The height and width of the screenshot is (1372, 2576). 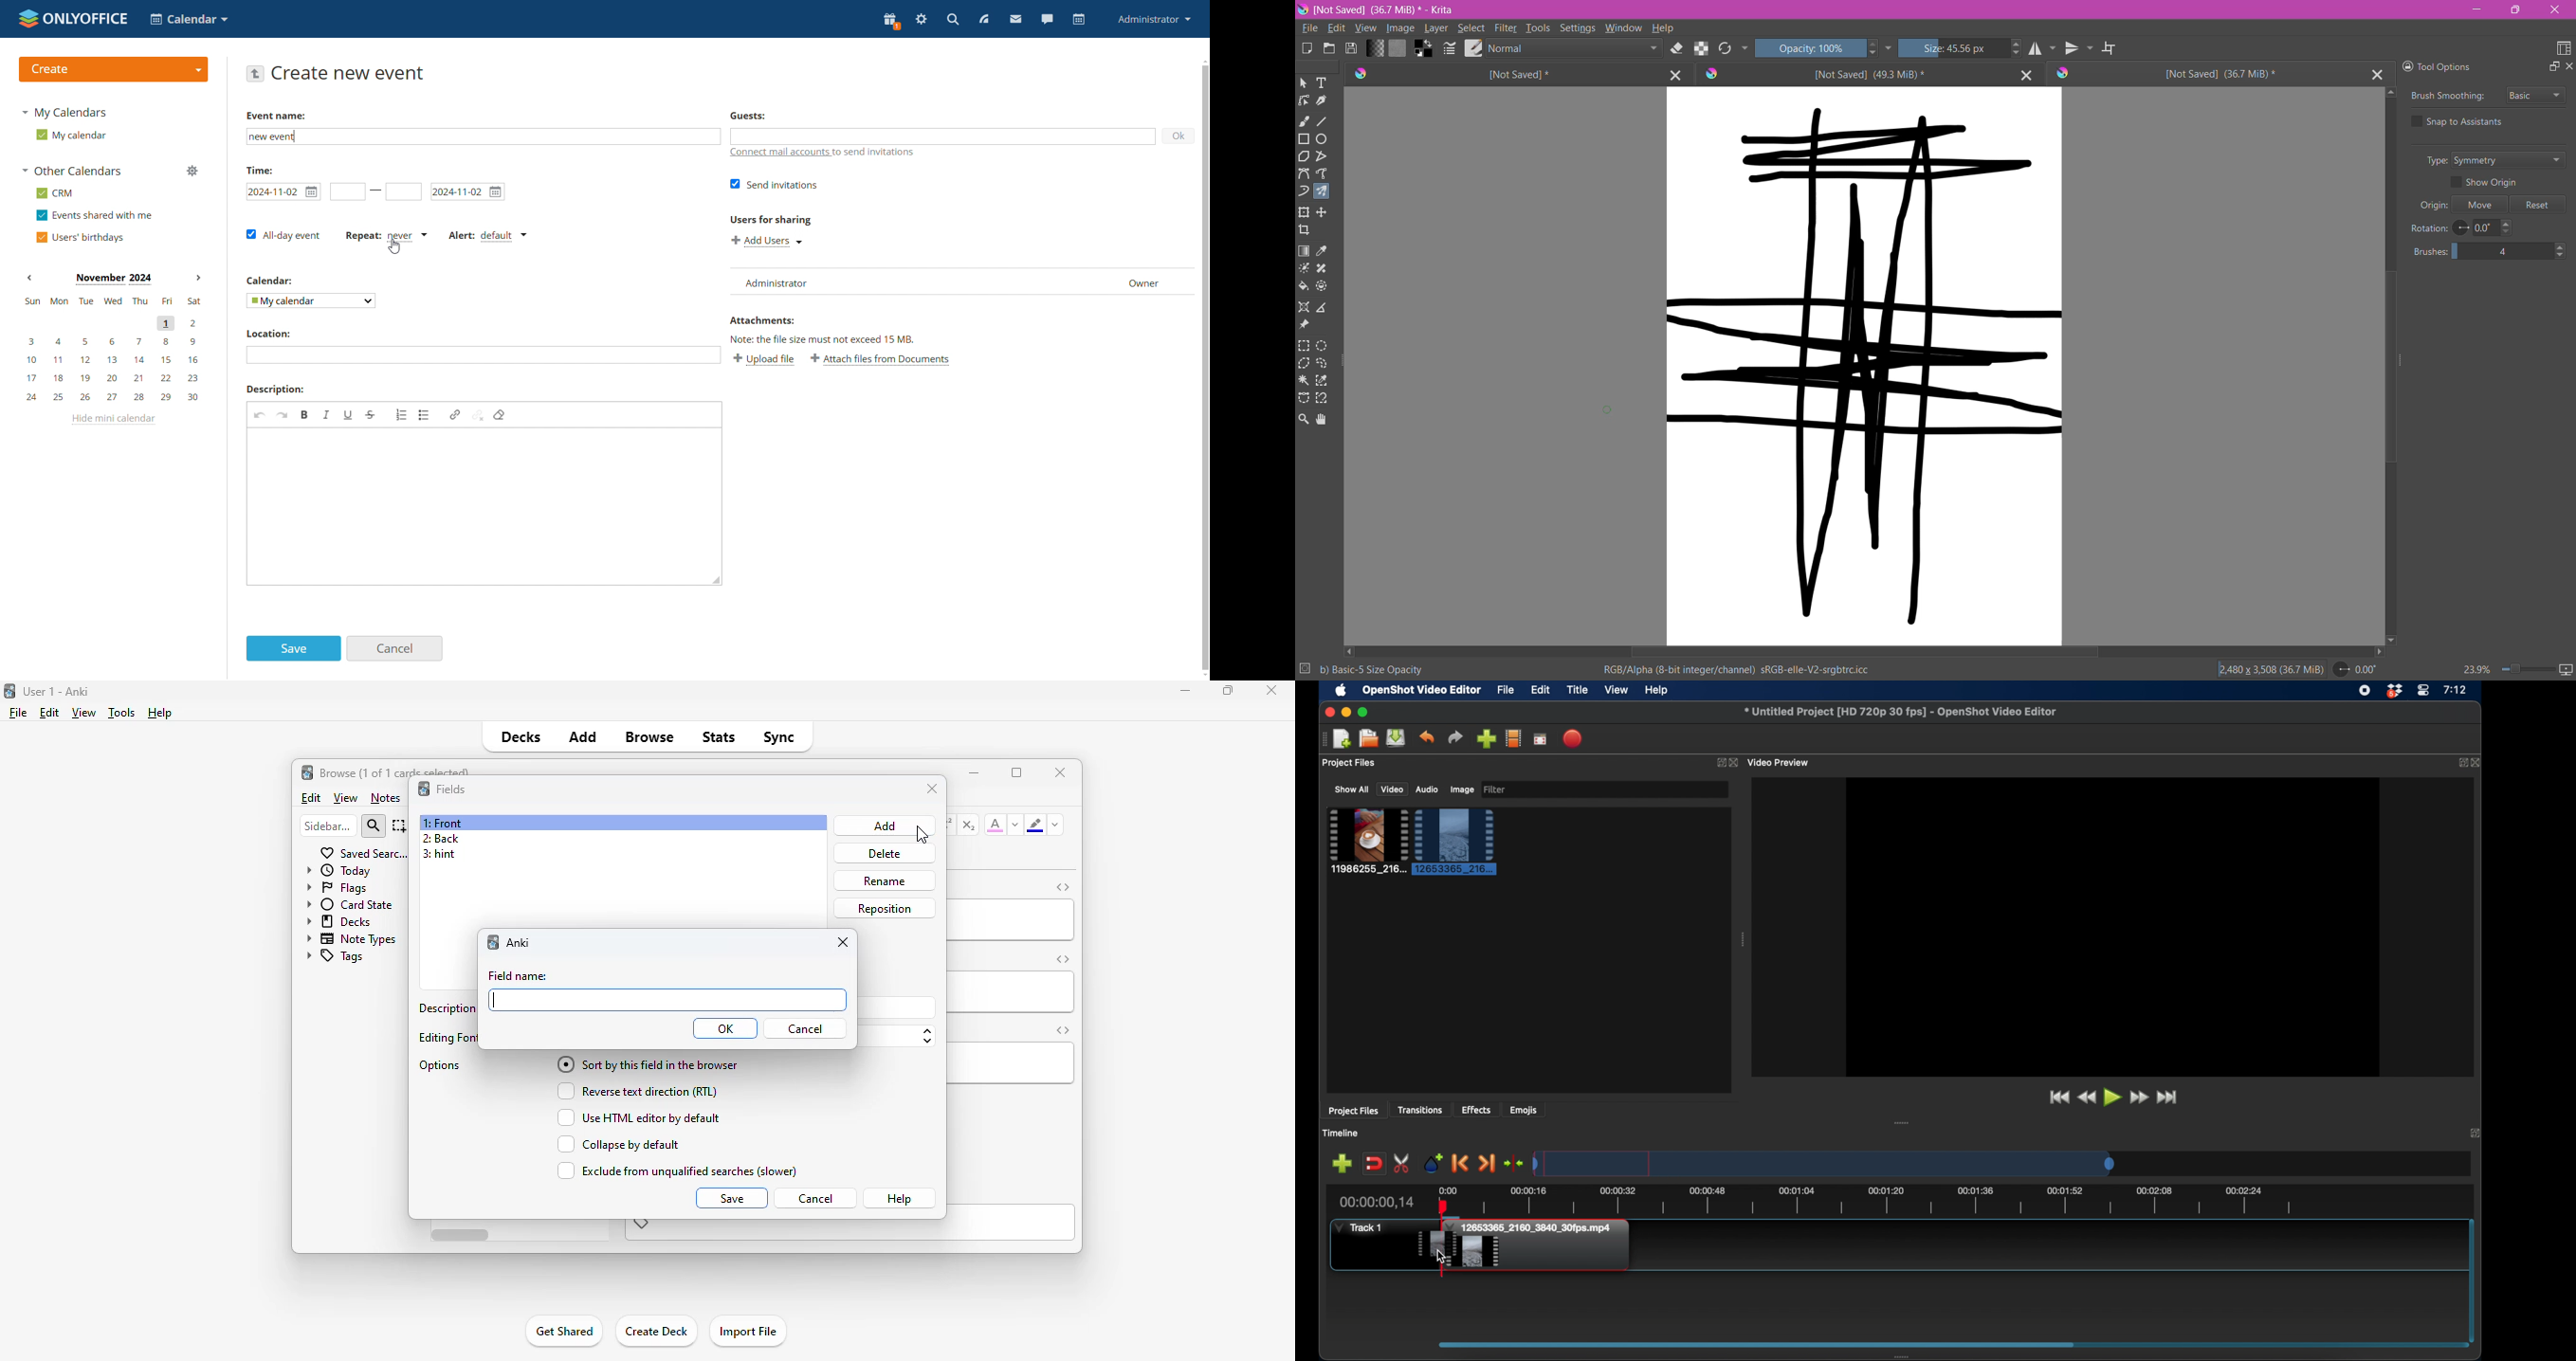 I want to click on sidebar filter, so click(x=328, y=826).